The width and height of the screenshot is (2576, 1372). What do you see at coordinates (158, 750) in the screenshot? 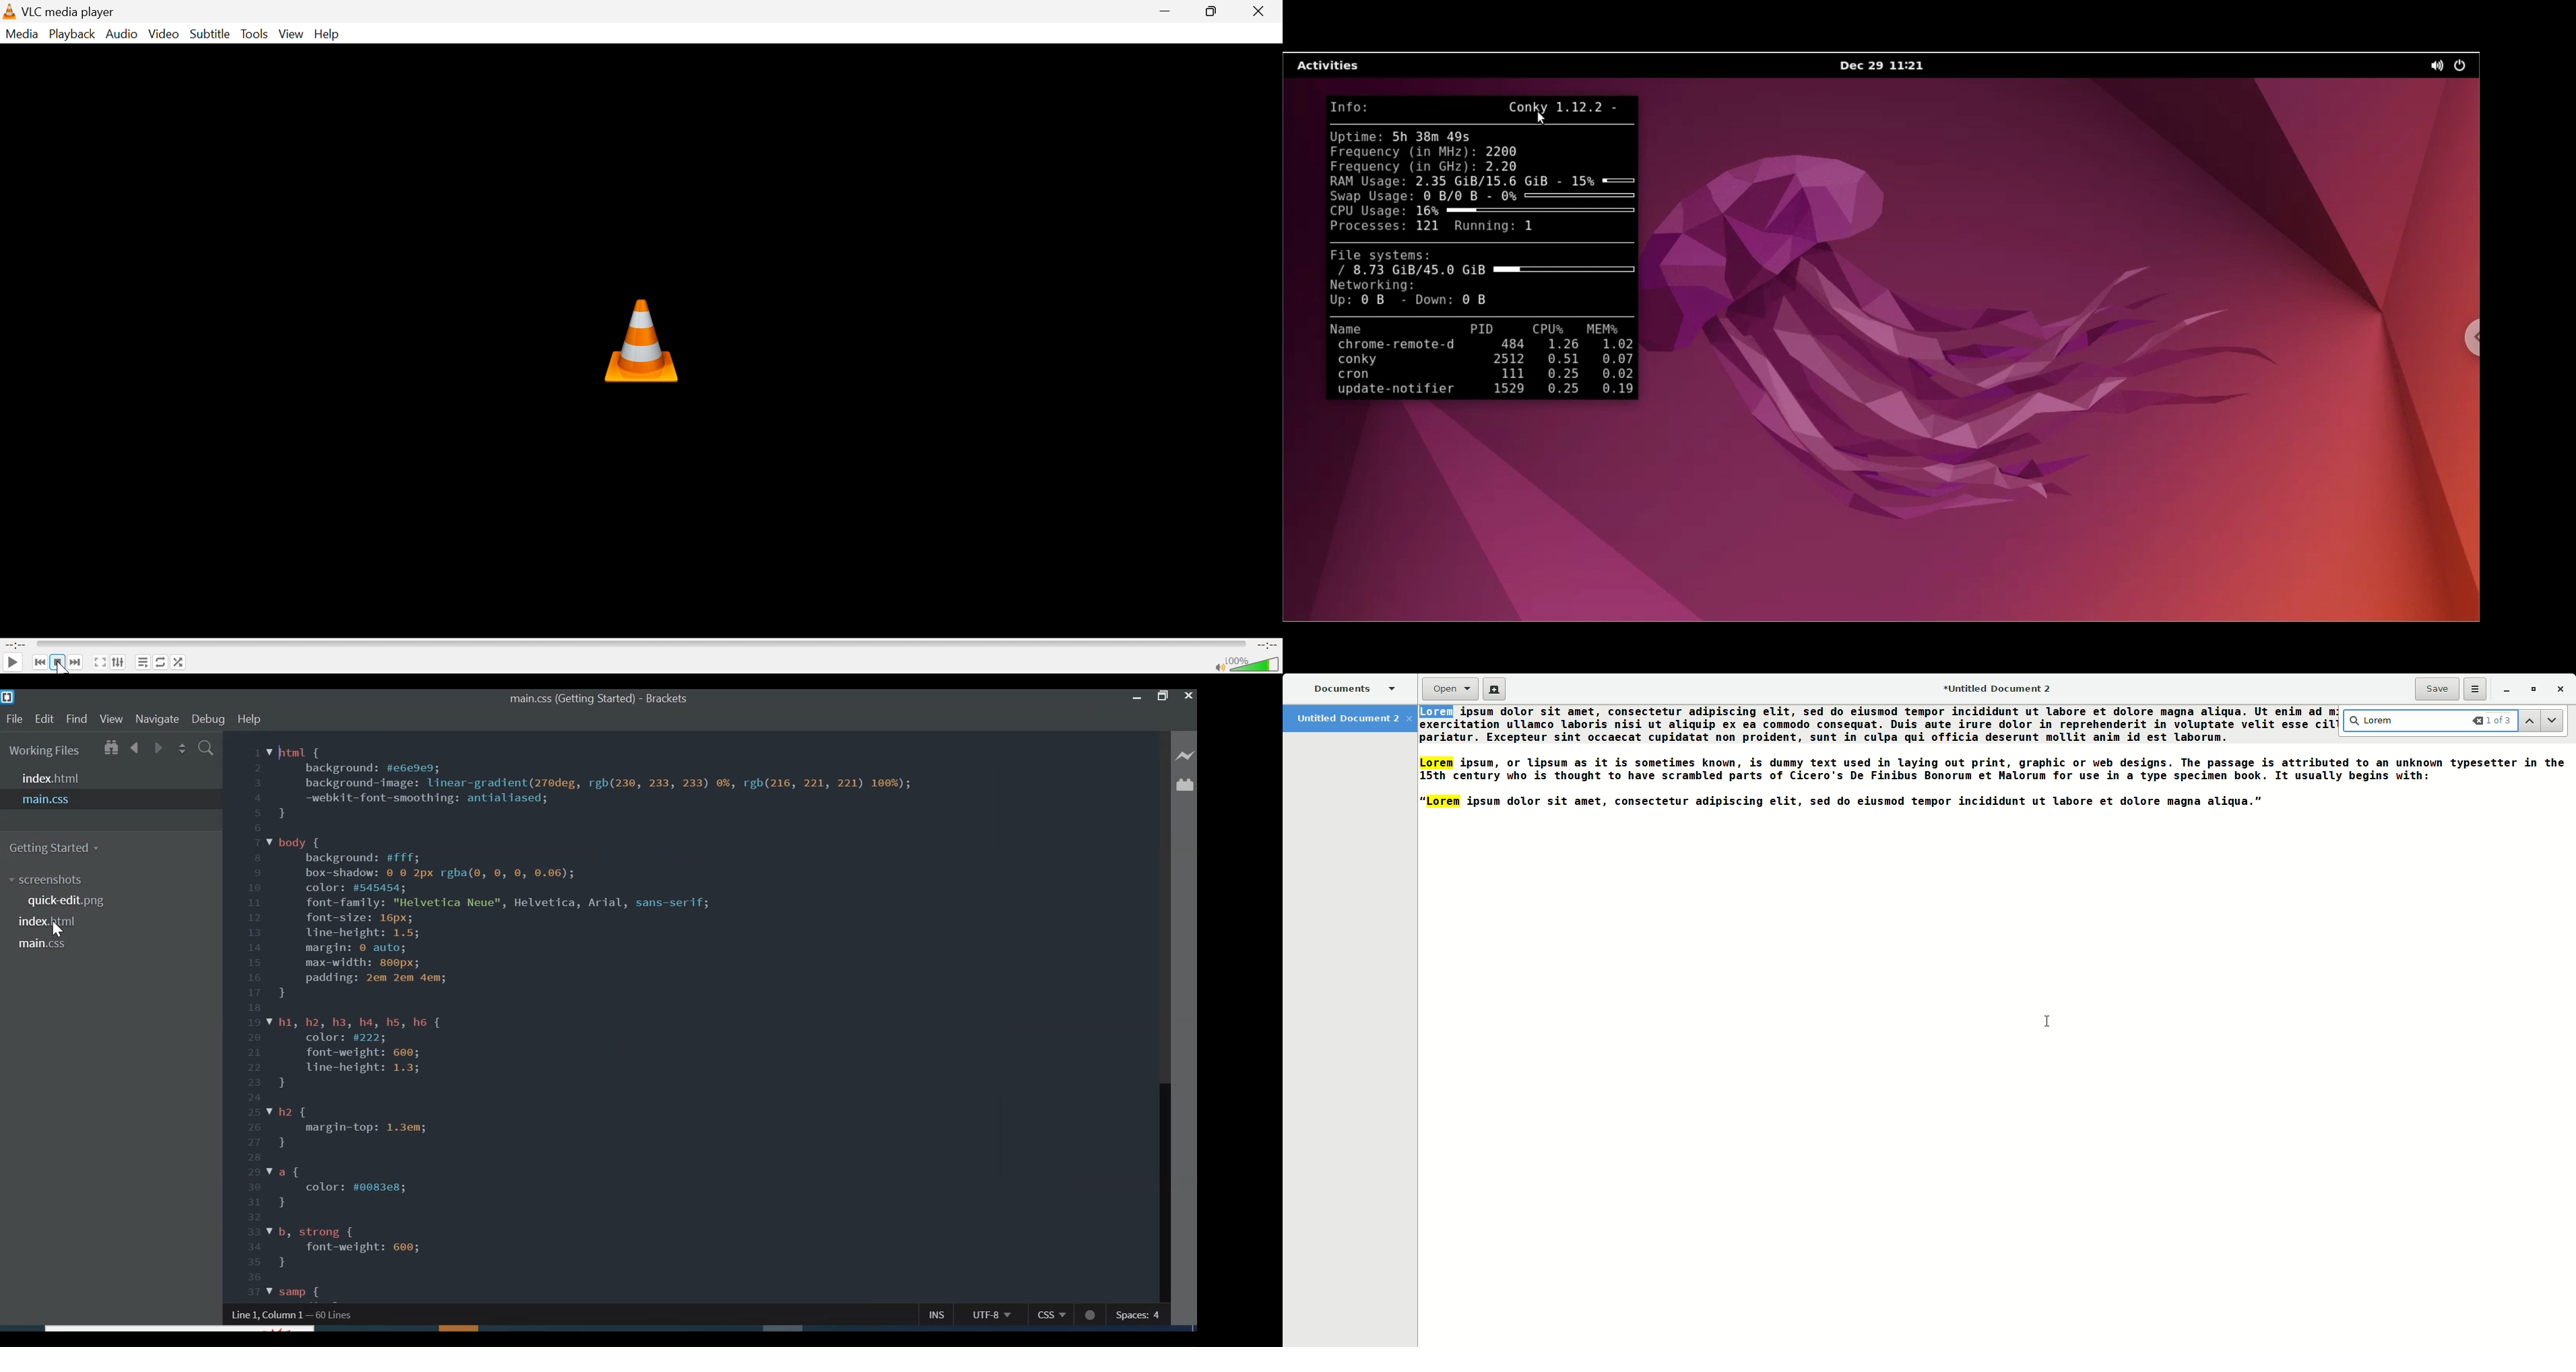
I see `Go Forward` at bounding box center [158, 750].